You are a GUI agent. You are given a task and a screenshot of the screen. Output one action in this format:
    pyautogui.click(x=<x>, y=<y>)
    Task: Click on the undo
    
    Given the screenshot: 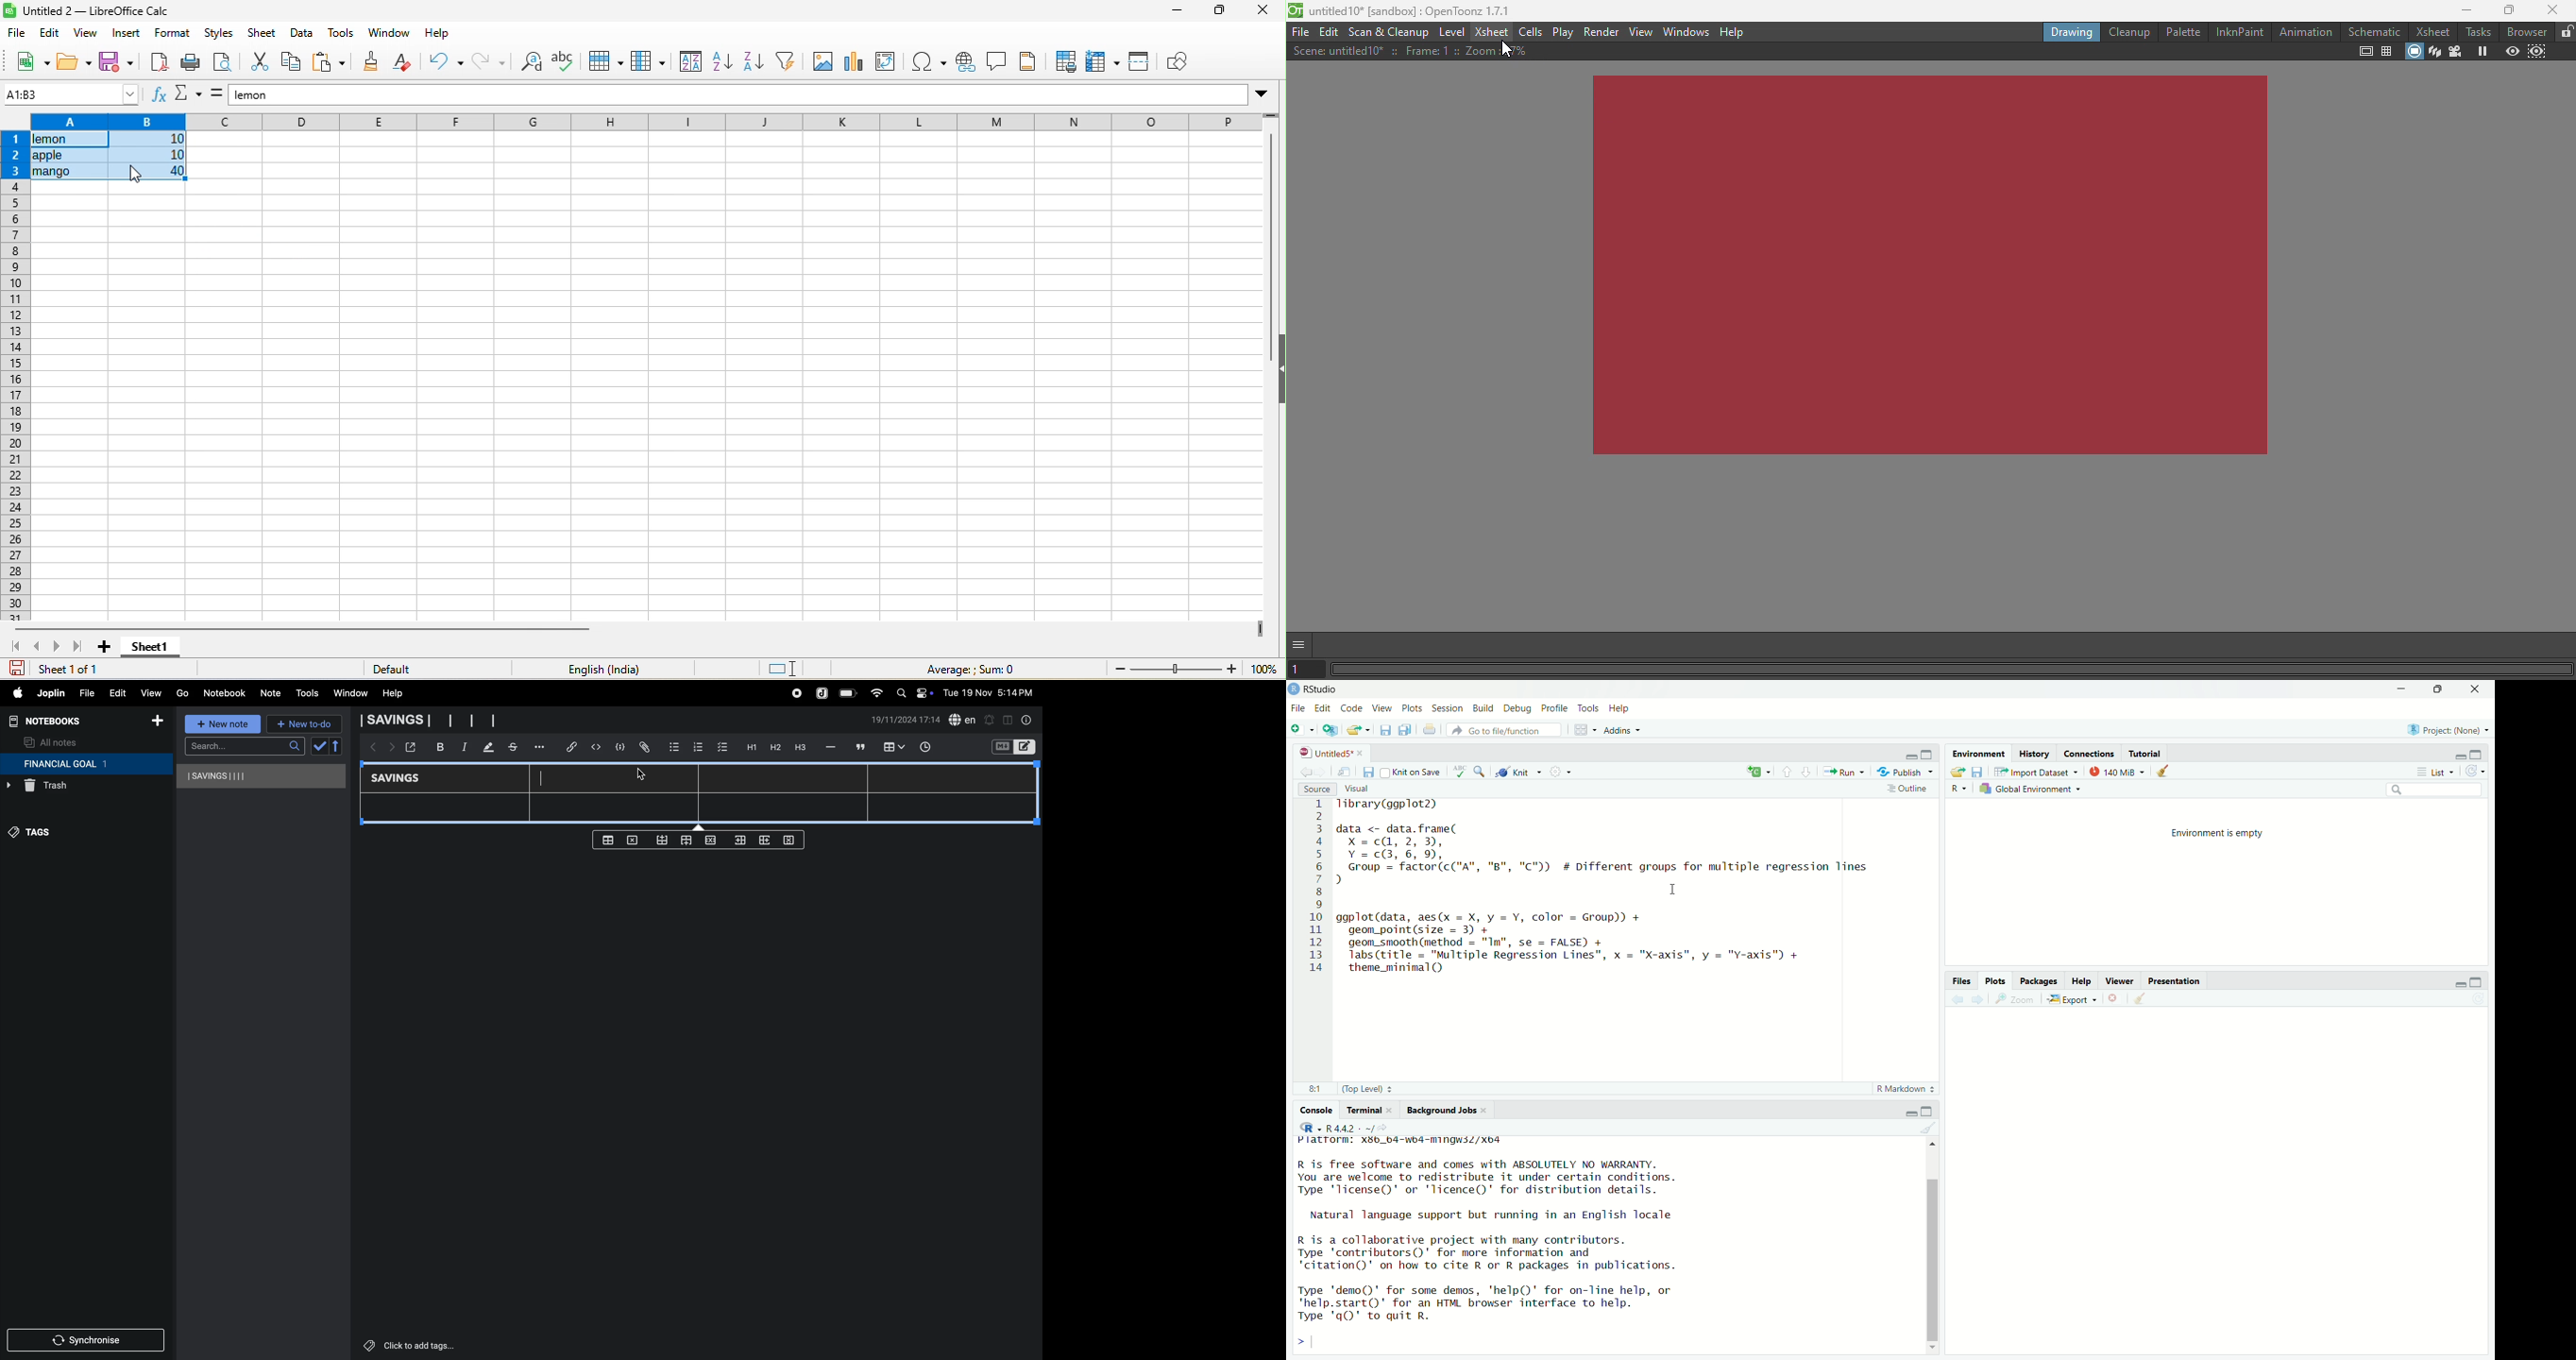 What is the action you would take?
    pyautogui.click(x=443, y=63)
    